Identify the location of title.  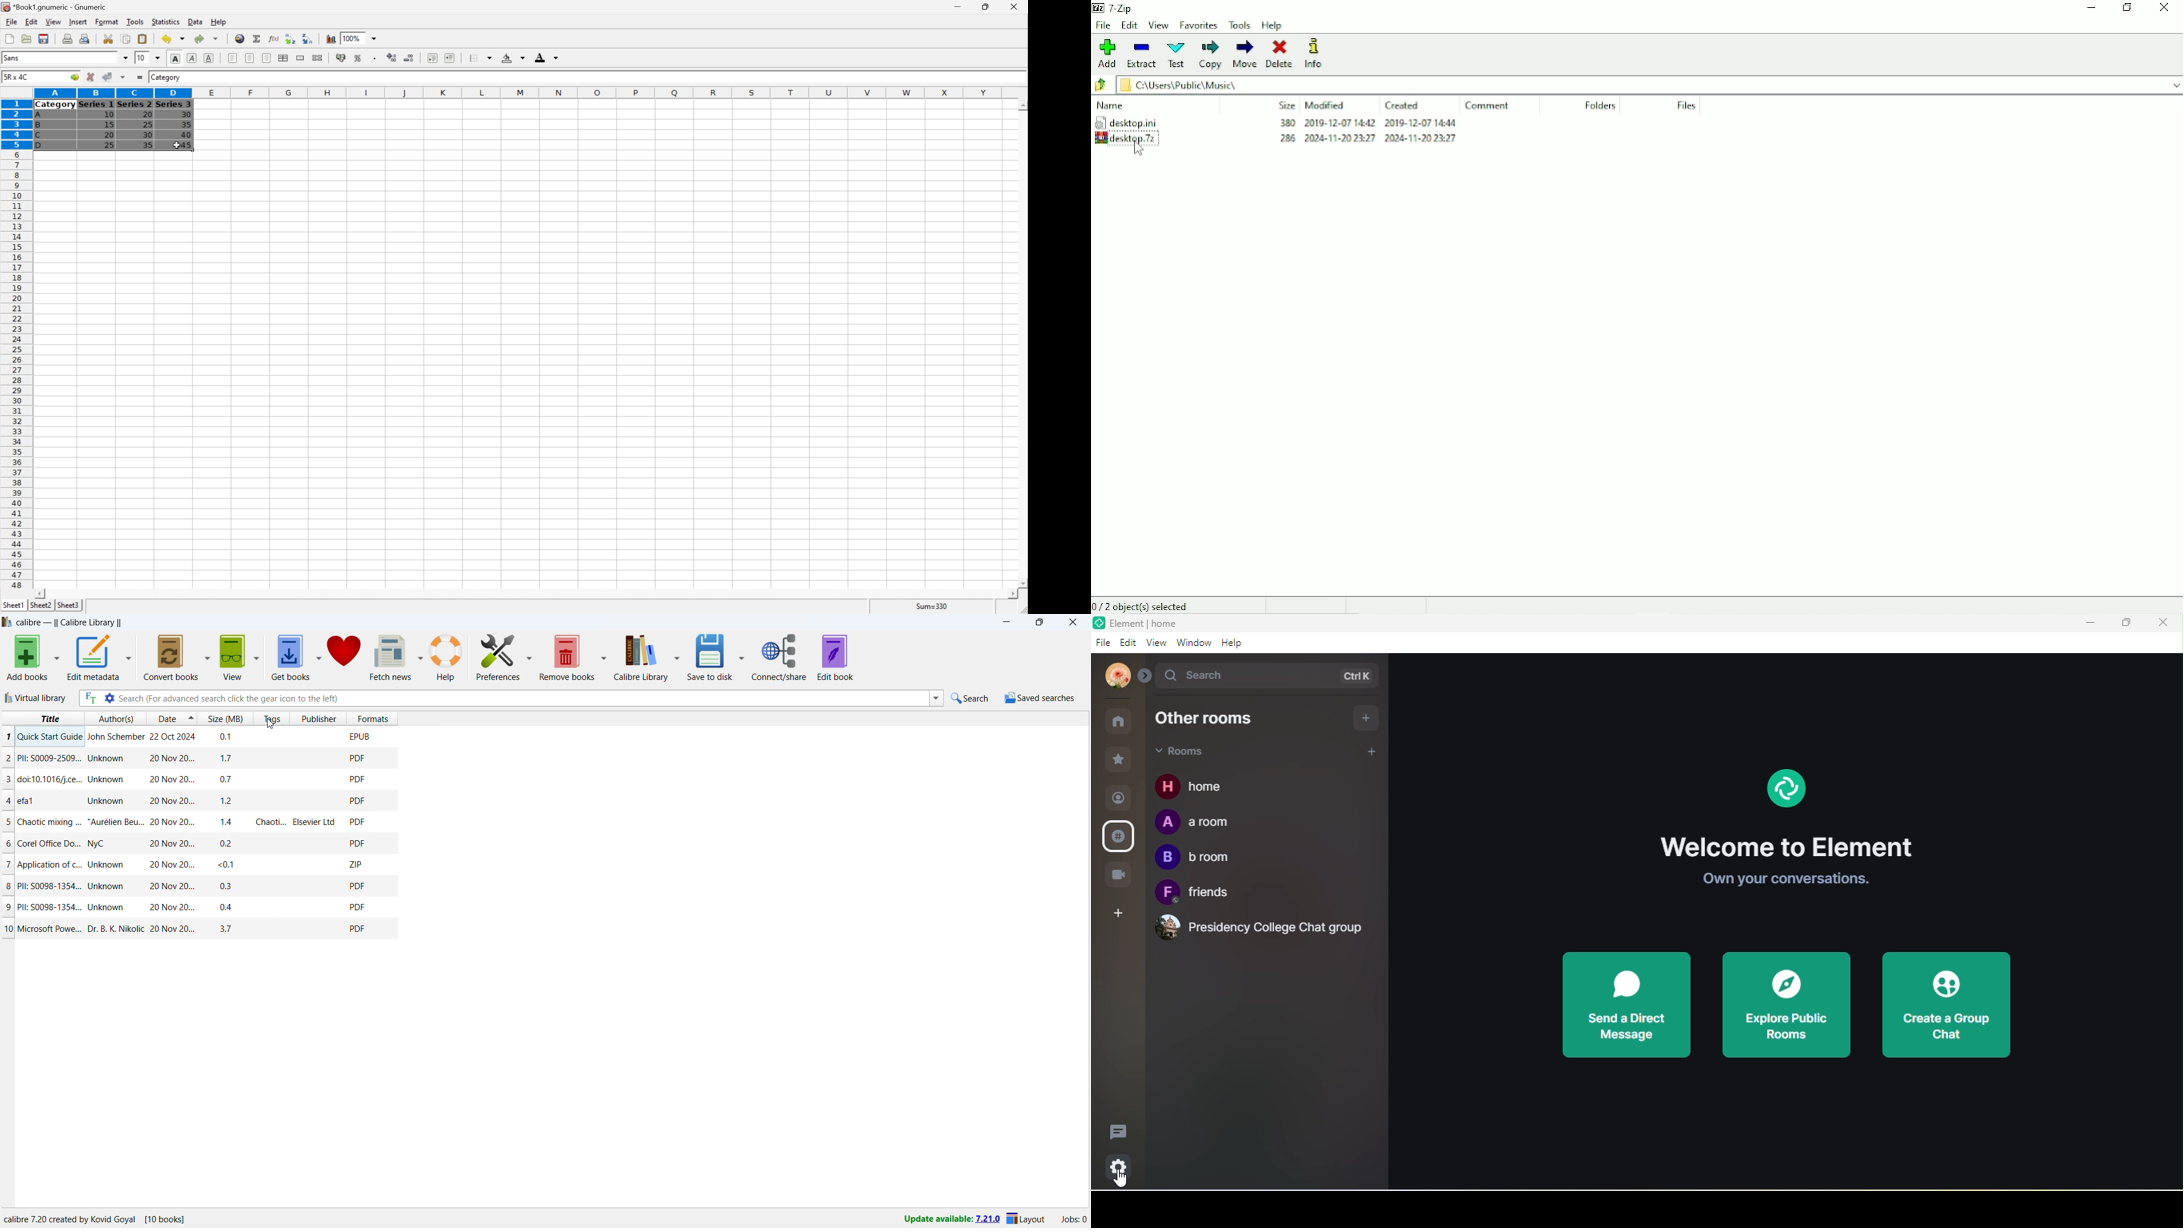
(69, 623).